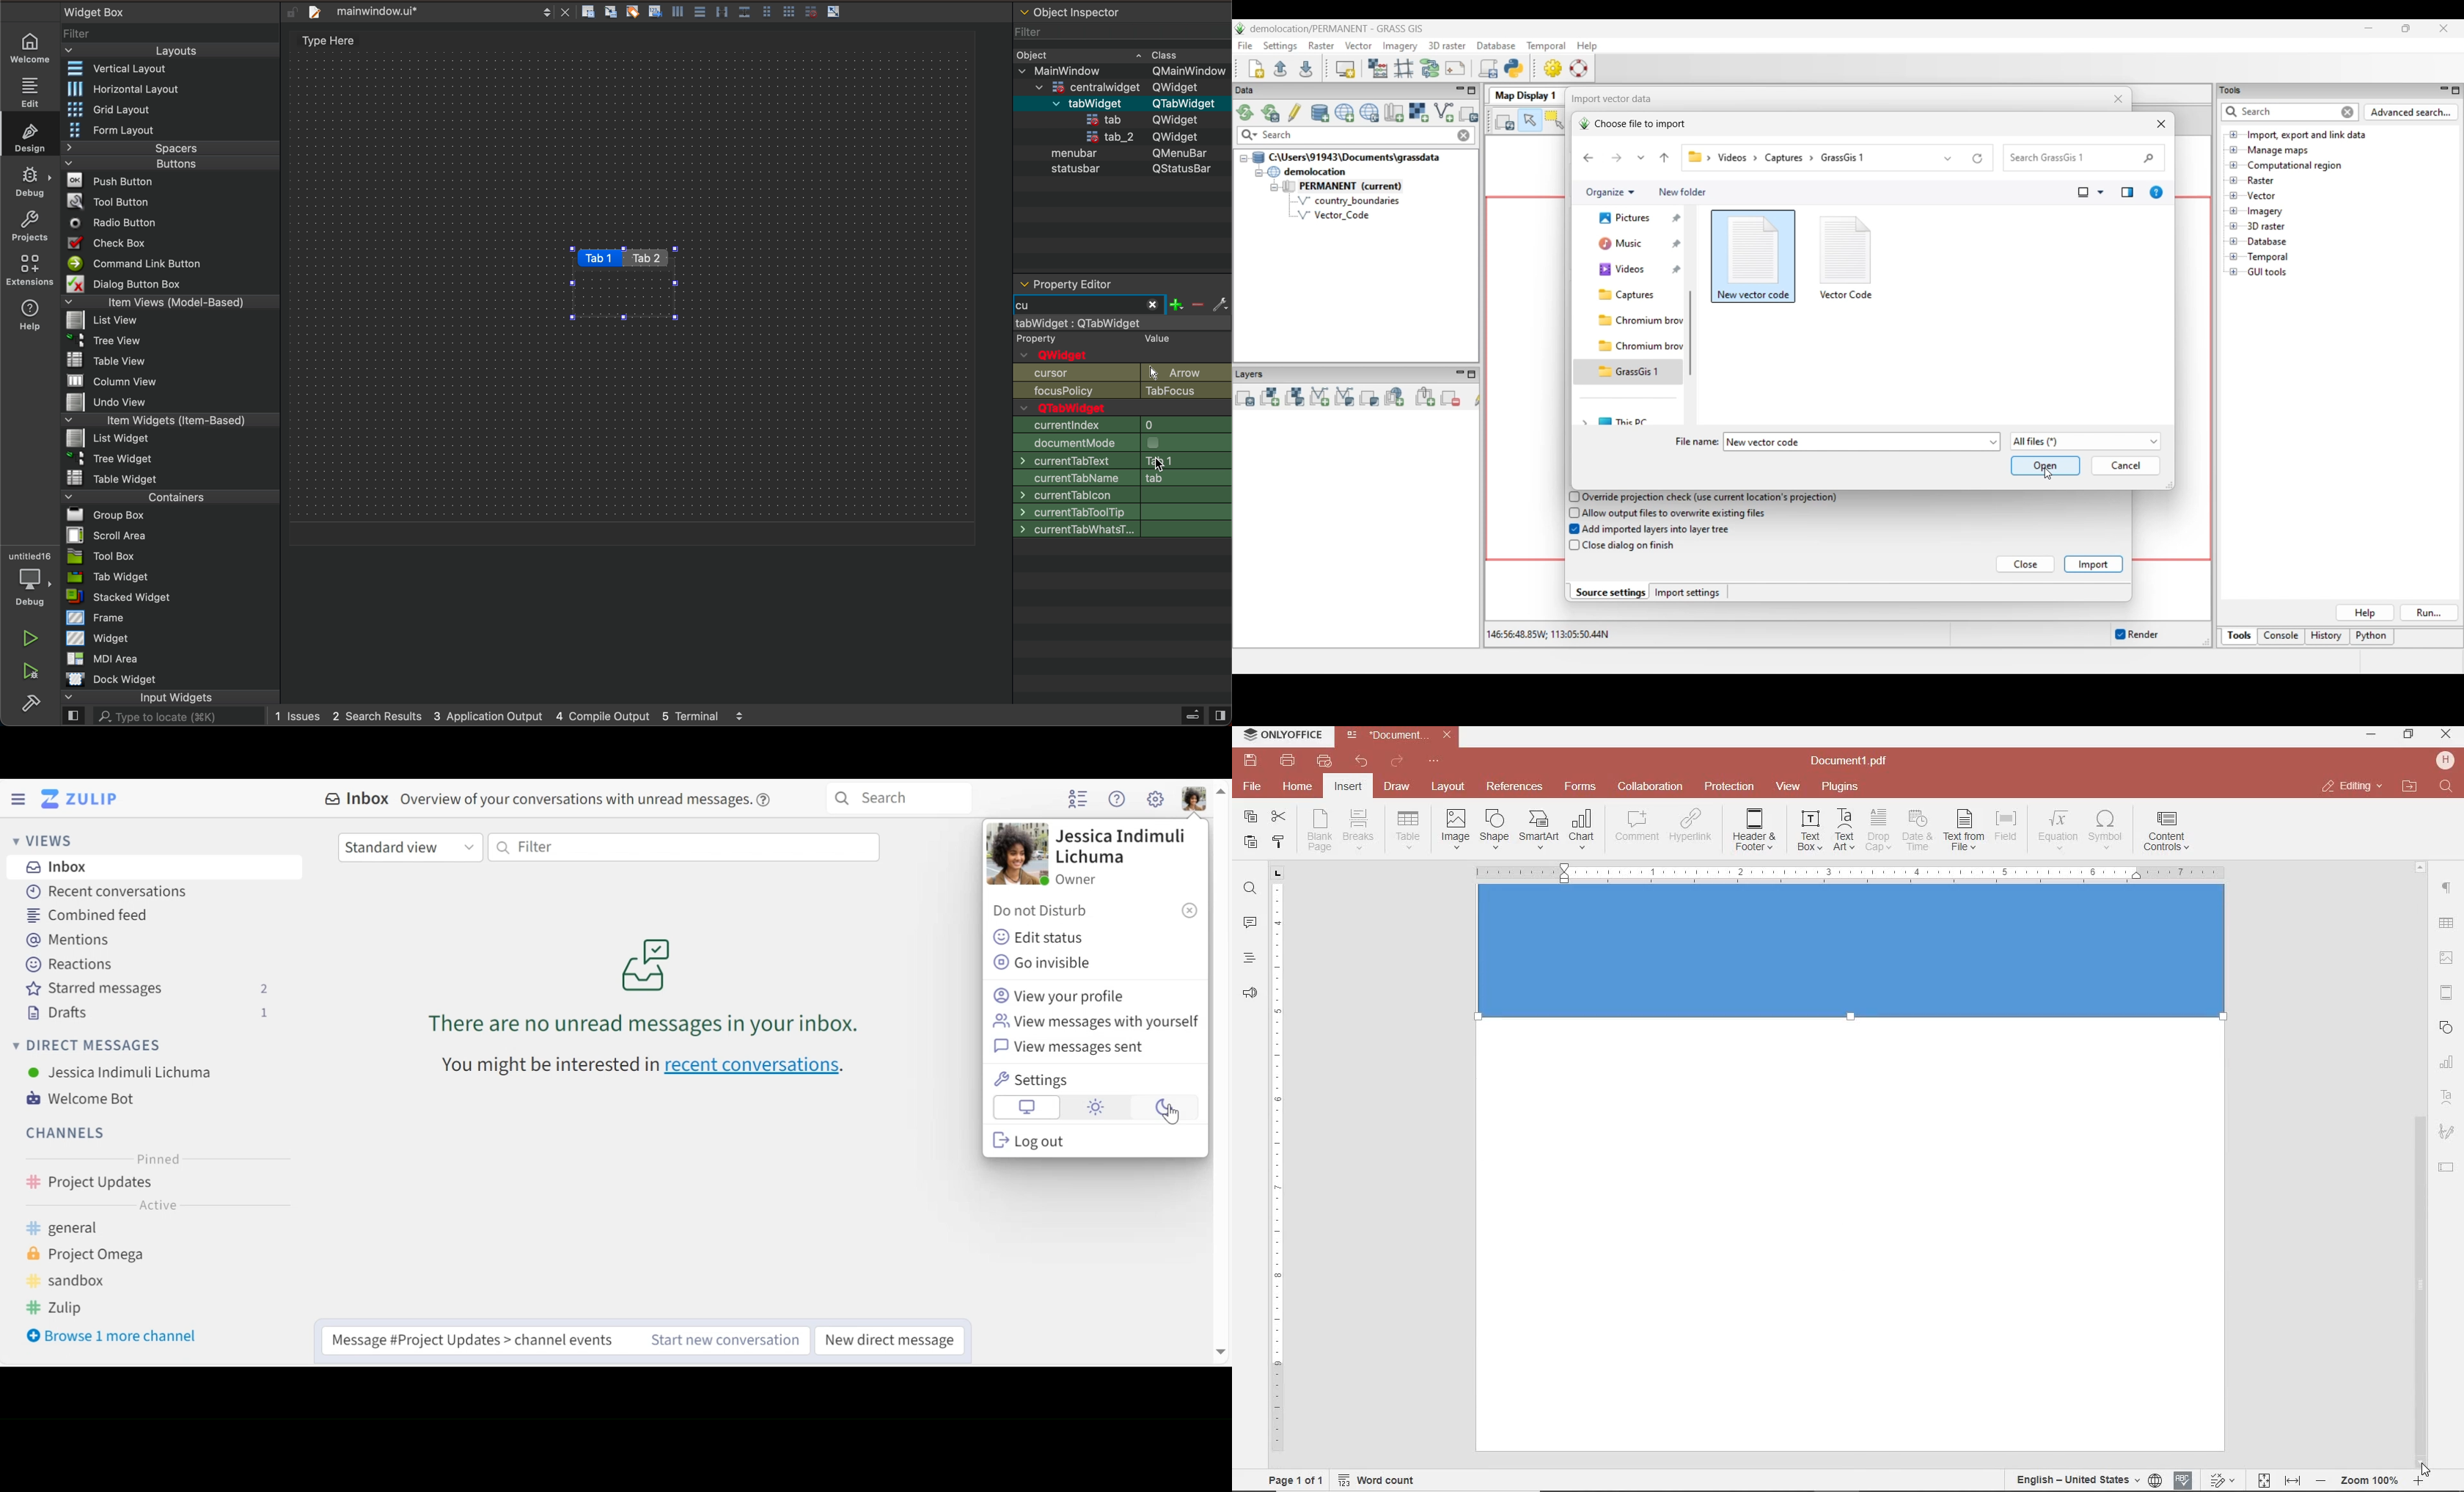  I want to click on ruler, so click(1278, 1174).